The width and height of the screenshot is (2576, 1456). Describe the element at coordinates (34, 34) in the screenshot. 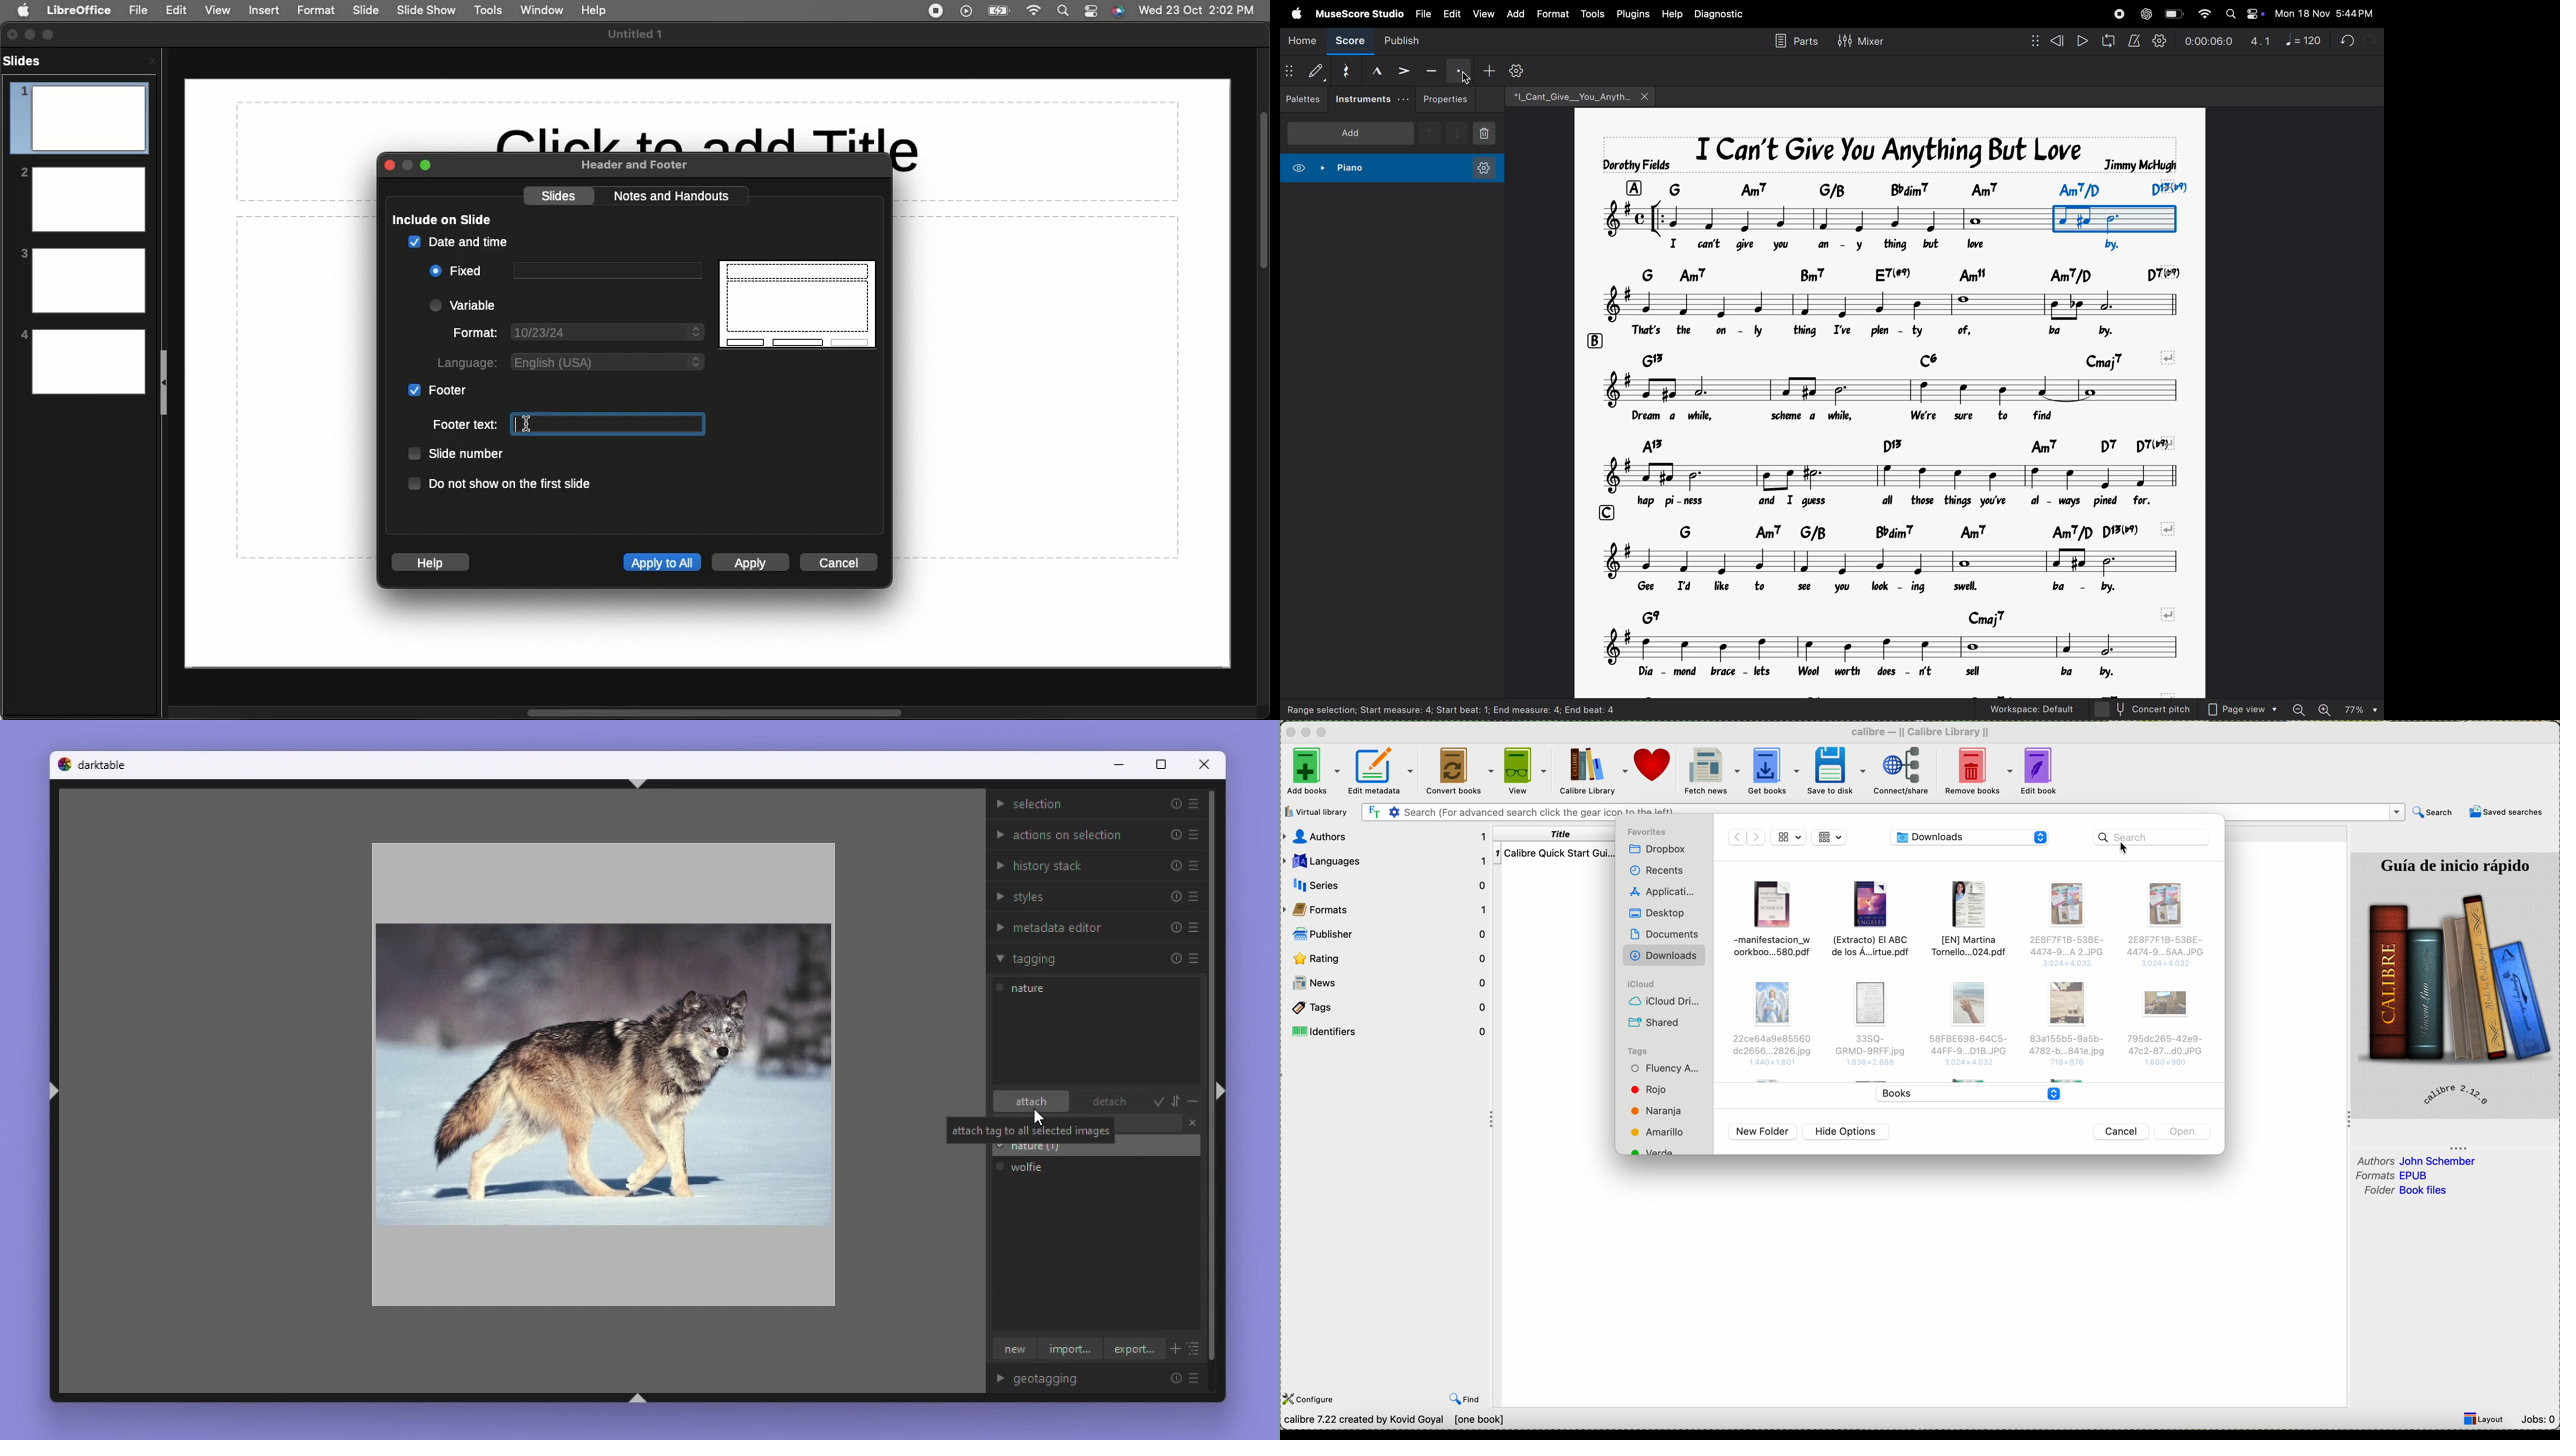

I see `Minimize` at that location.